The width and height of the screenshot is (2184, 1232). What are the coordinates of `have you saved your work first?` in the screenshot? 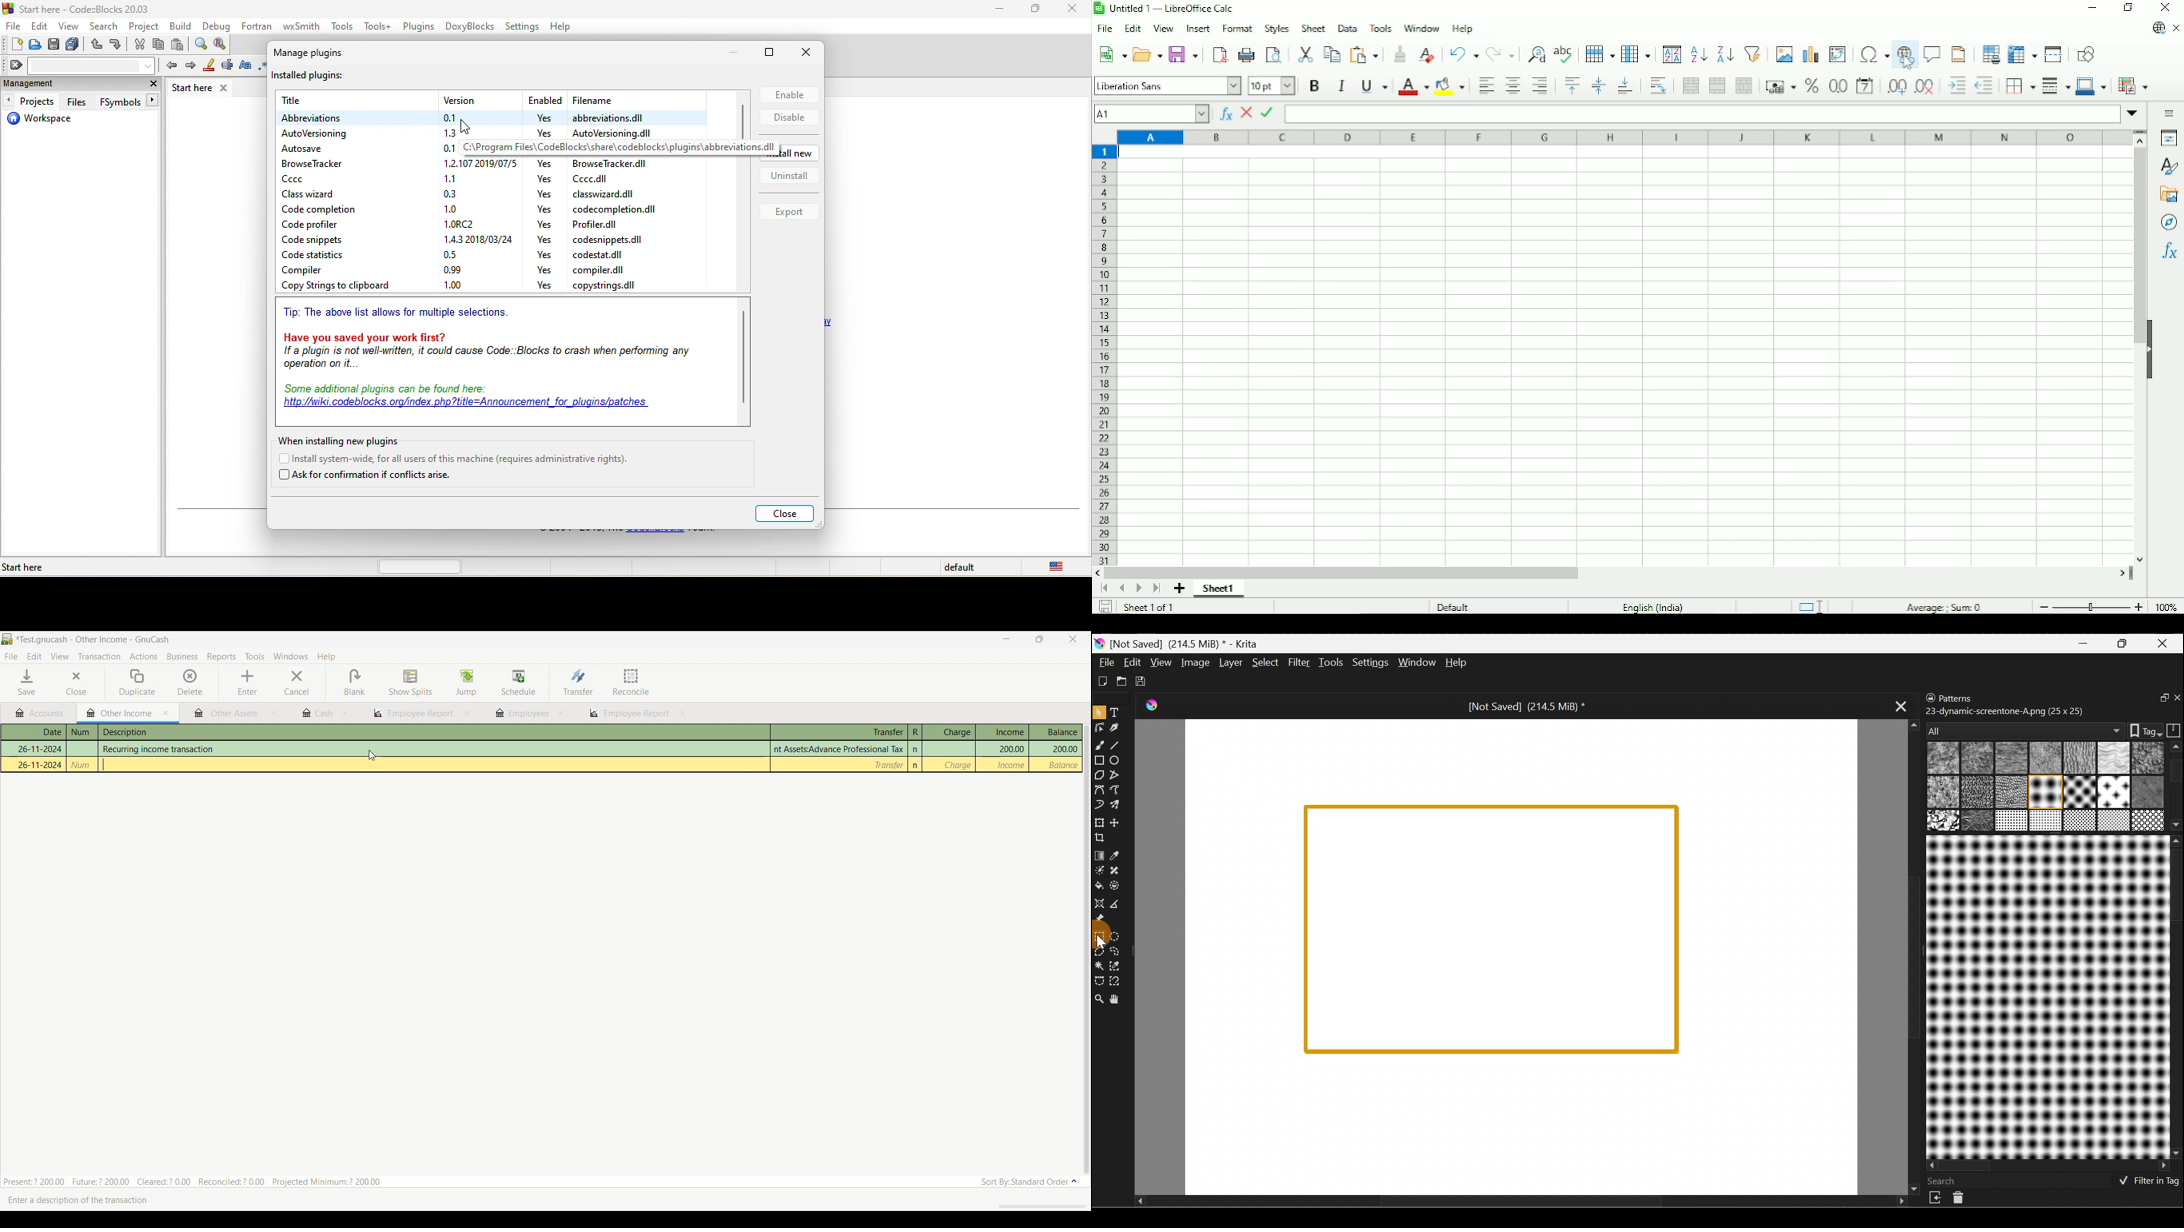 It's located at (493, 335).